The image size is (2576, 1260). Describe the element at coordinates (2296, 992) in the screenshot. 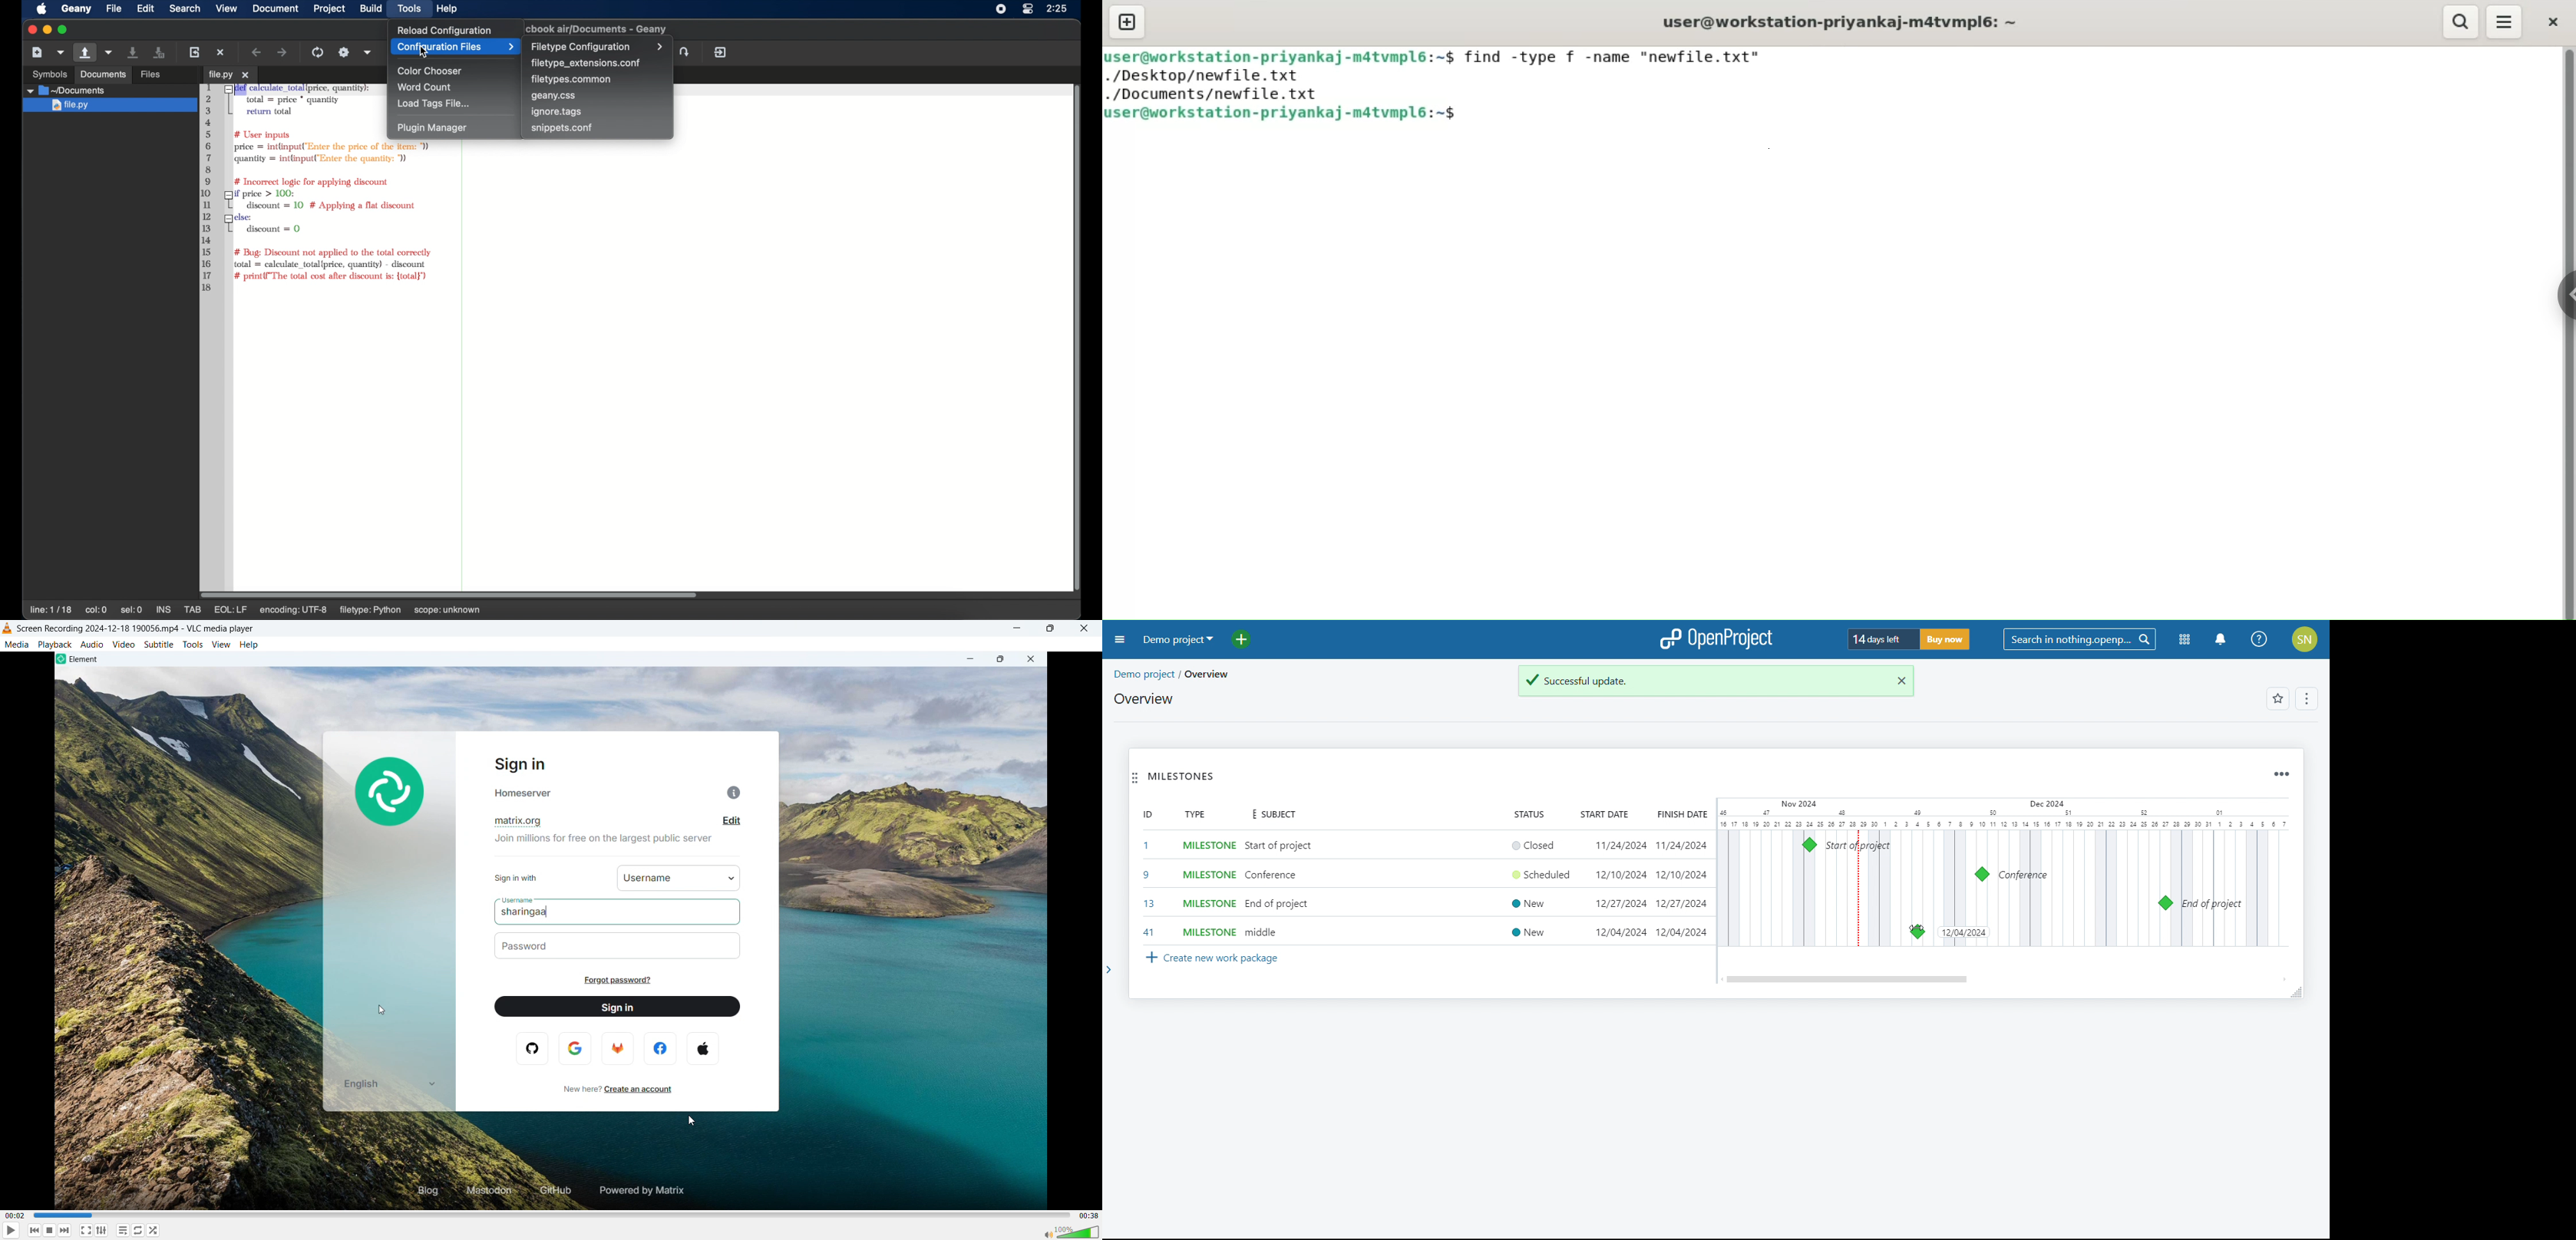

I see `resize` at that location.